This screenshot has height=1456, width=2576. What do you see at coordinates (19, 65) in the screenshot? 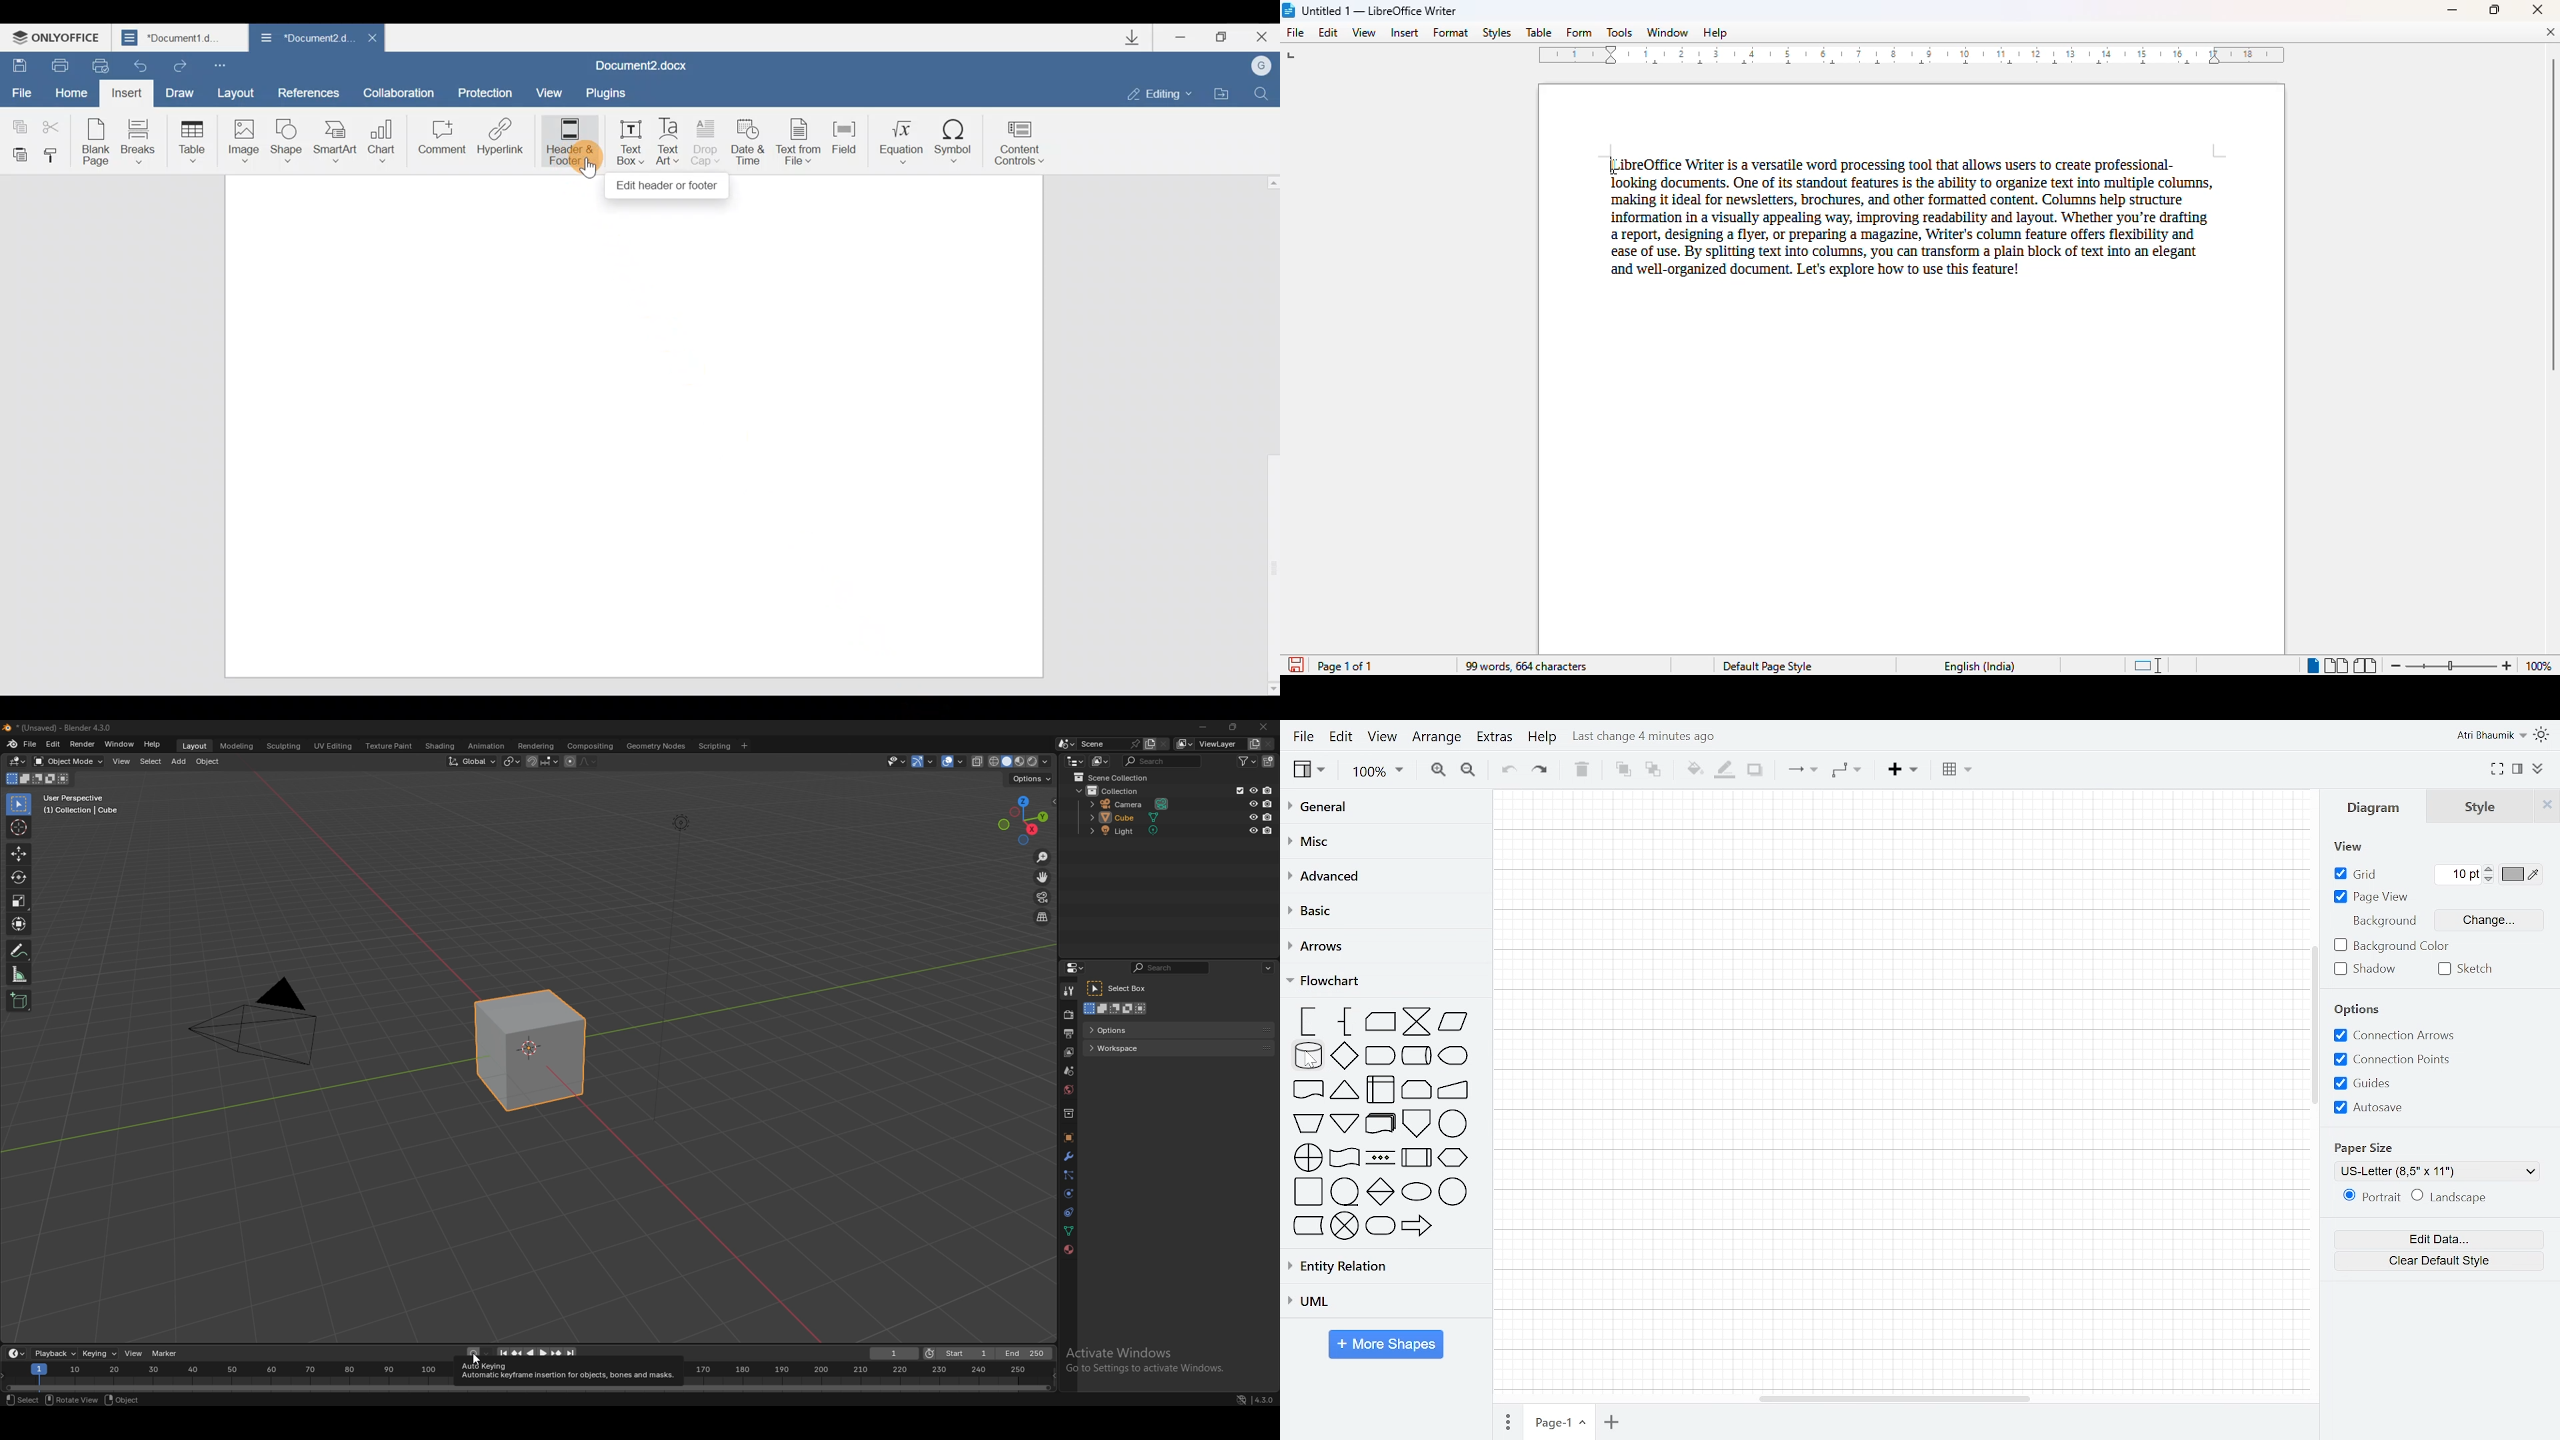
I see `Save` at bounding box center [19, 65].